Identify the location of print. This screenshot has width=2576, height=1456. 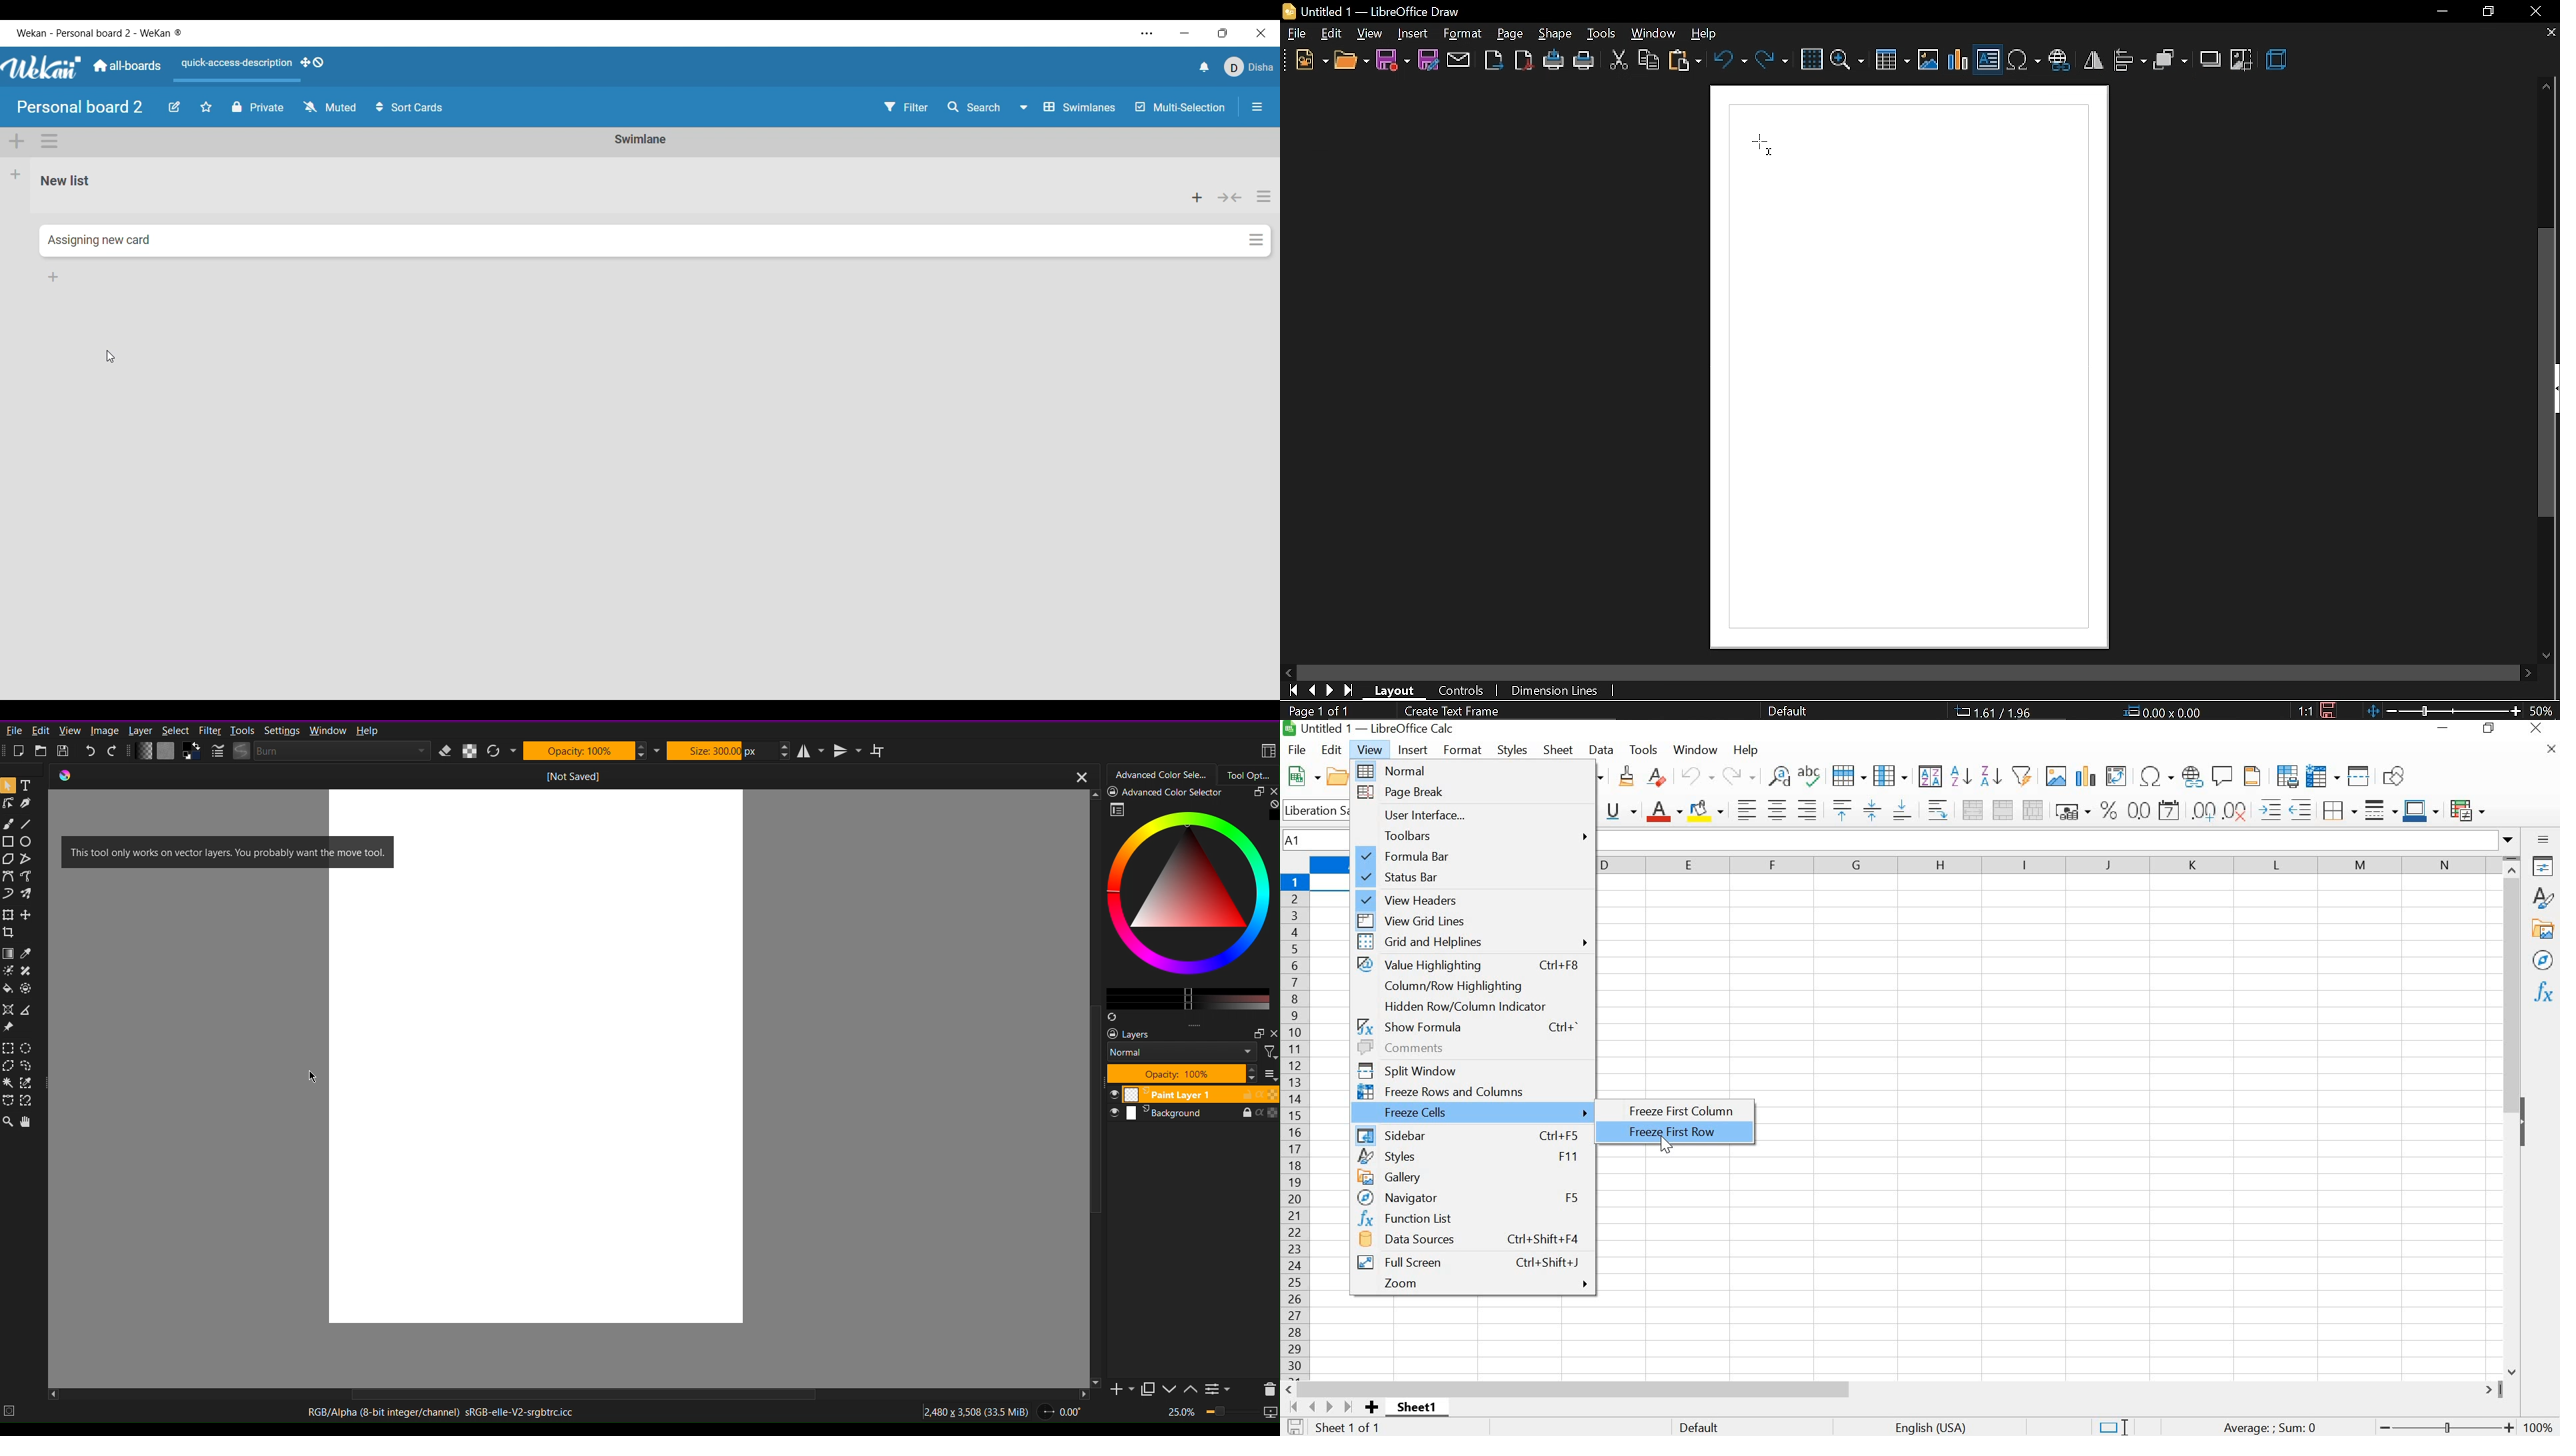
(1585, 63).